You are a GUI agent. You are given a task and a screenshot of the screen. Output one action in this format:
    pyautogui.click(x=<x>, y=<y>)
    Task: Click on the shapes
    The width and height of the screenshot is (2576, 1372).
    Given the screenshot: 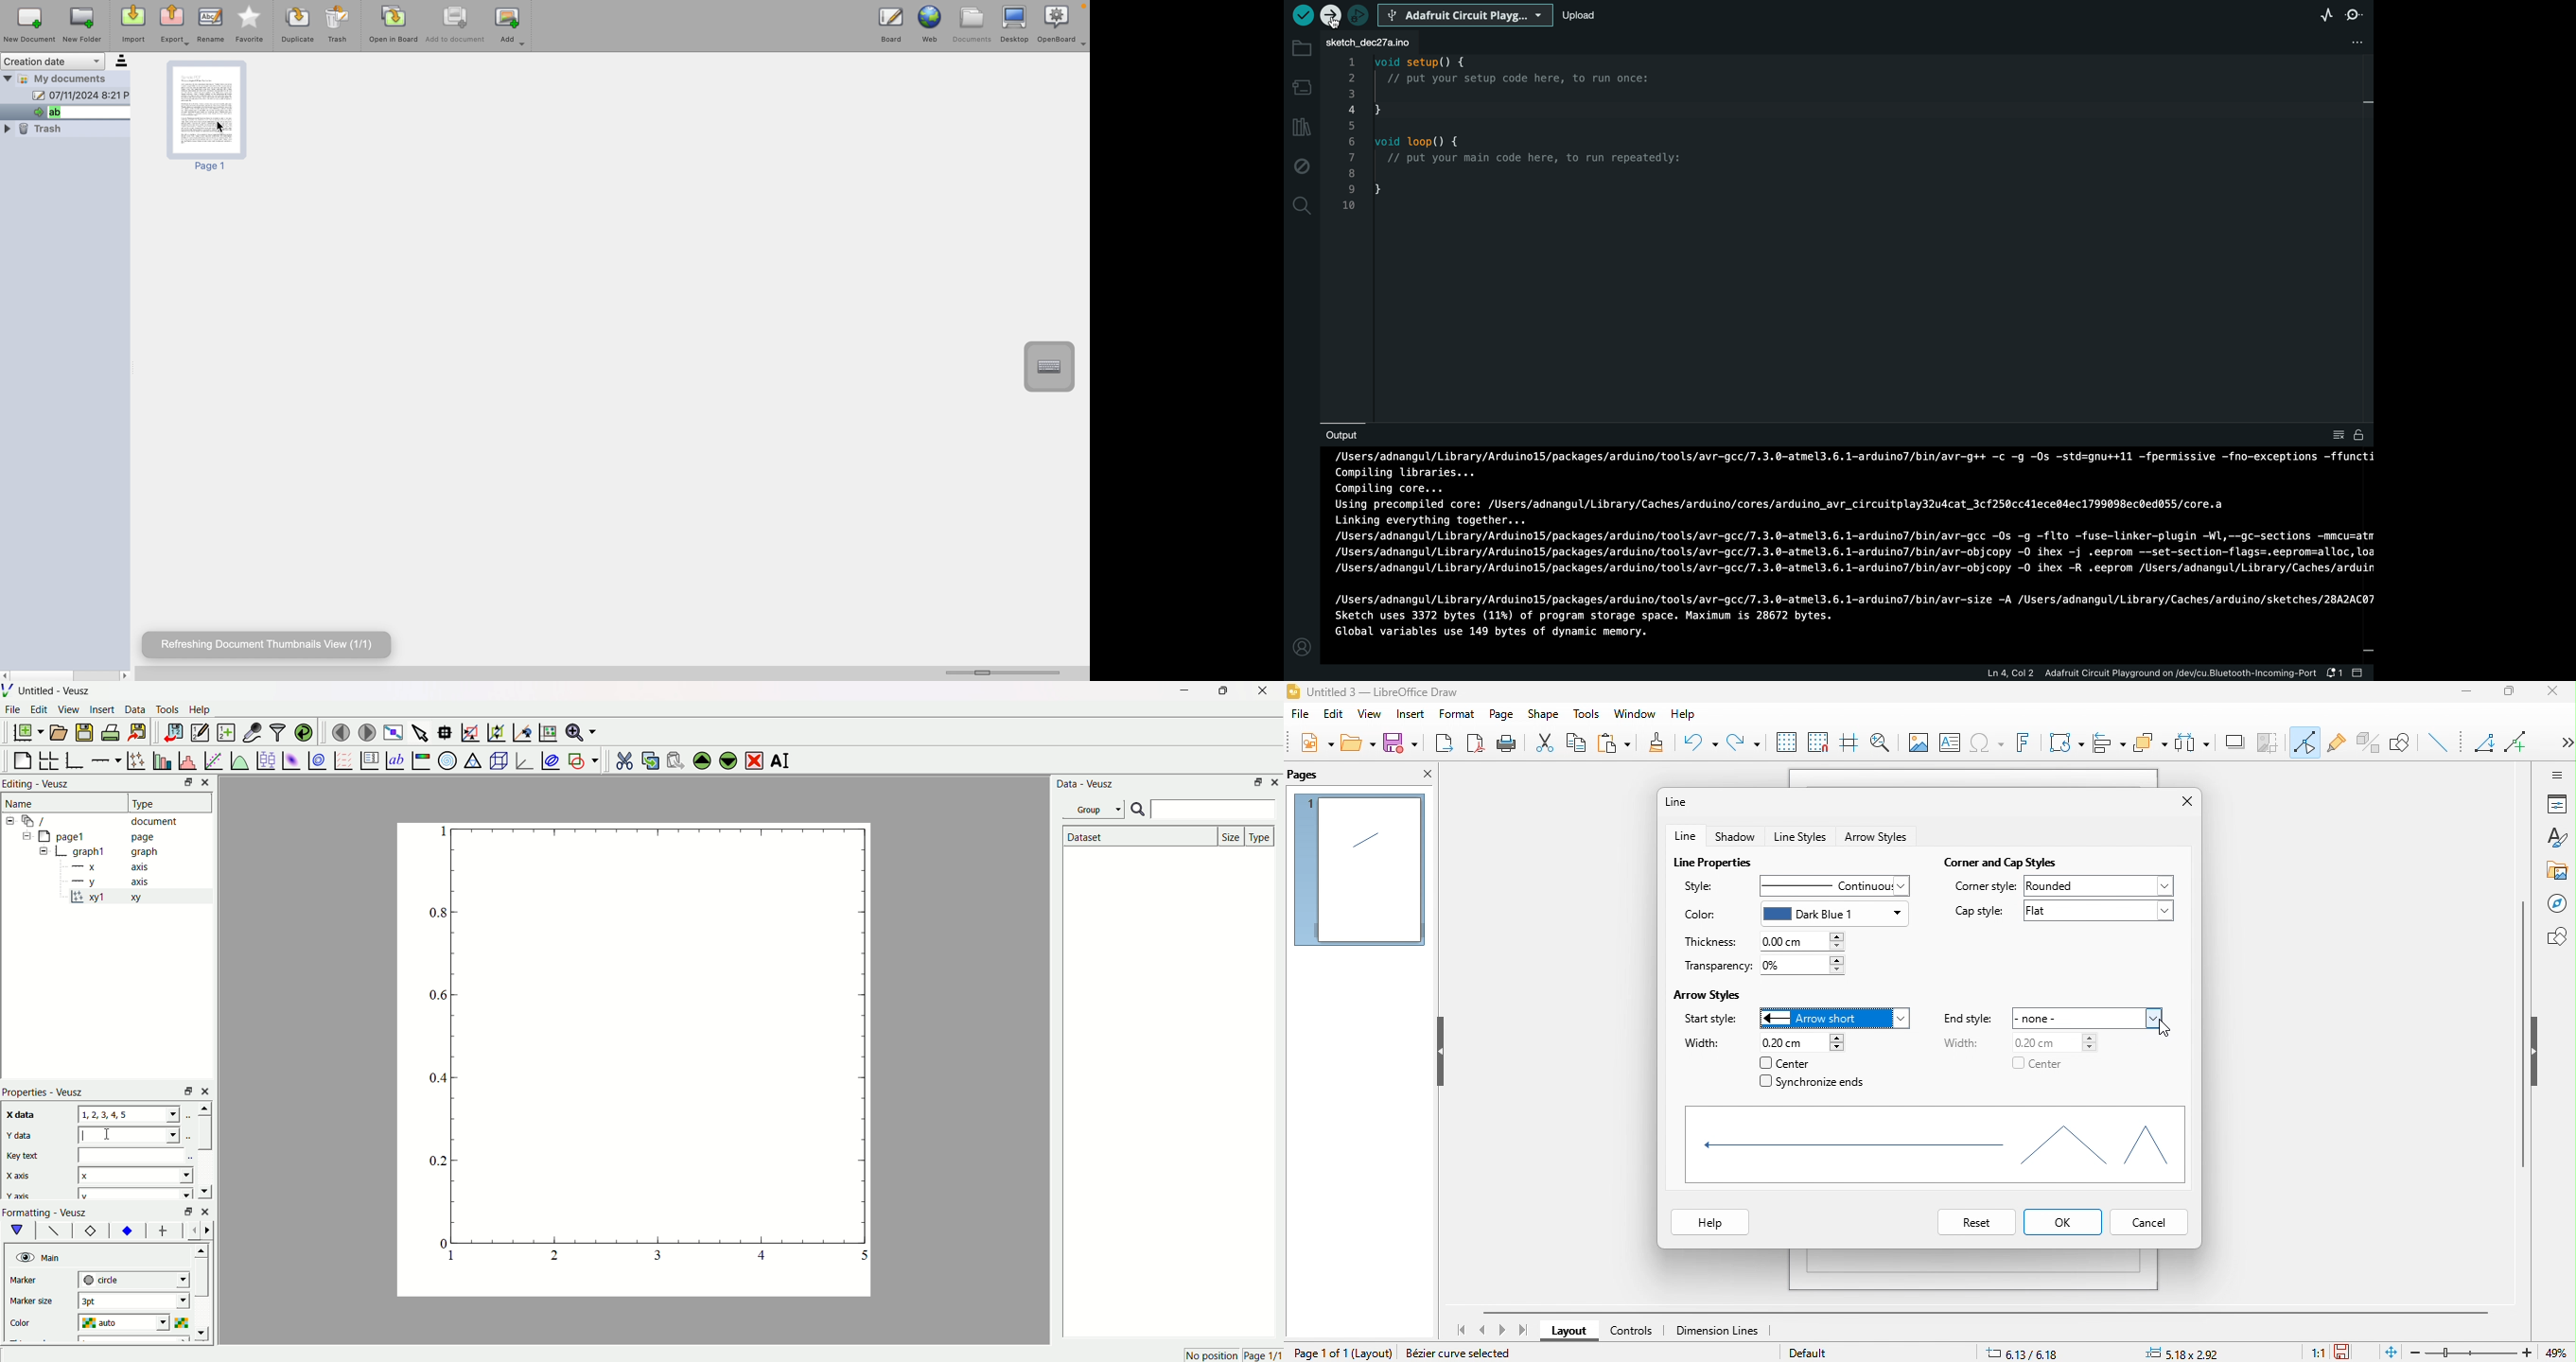 What is the action you would take?
    pyautogui.click(x=2556, y=936)
    